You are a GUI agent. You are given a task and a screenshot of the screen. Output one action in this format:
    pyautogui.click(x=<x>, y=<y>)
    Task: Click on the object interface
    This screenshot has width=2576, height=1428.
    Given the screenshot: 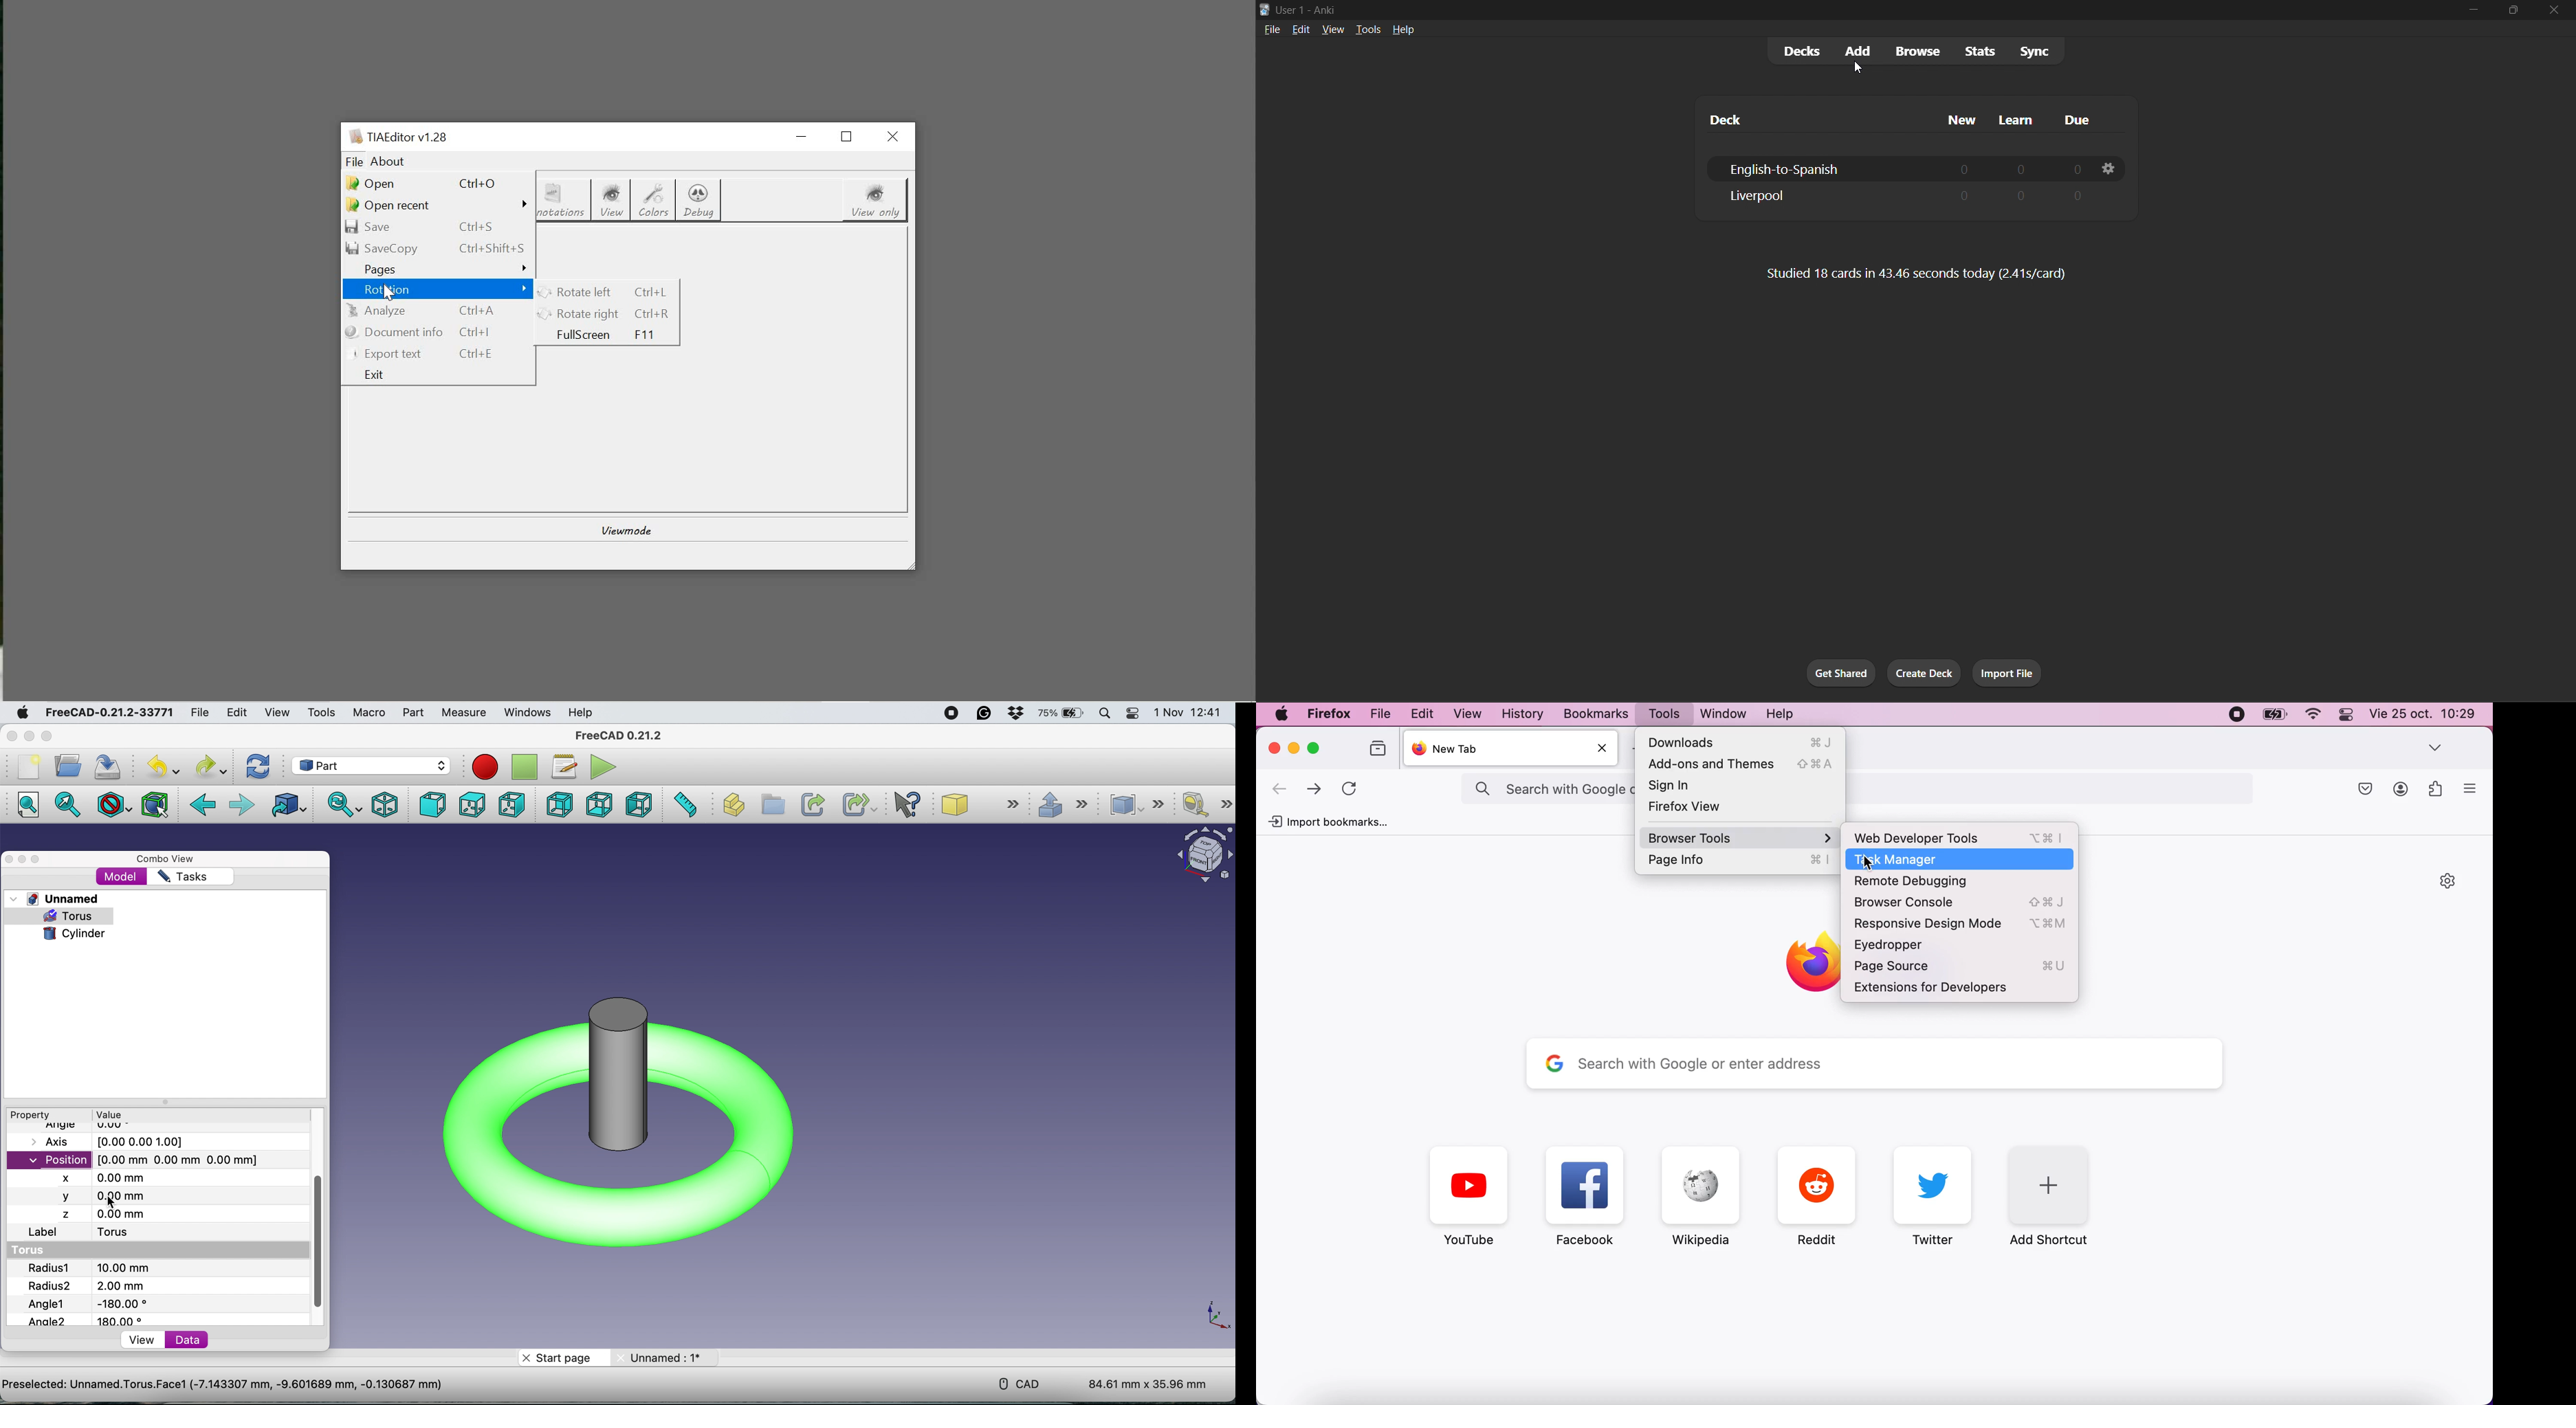 What is the action you would take?
    pyautogui.click(x=1202, y=858)
    